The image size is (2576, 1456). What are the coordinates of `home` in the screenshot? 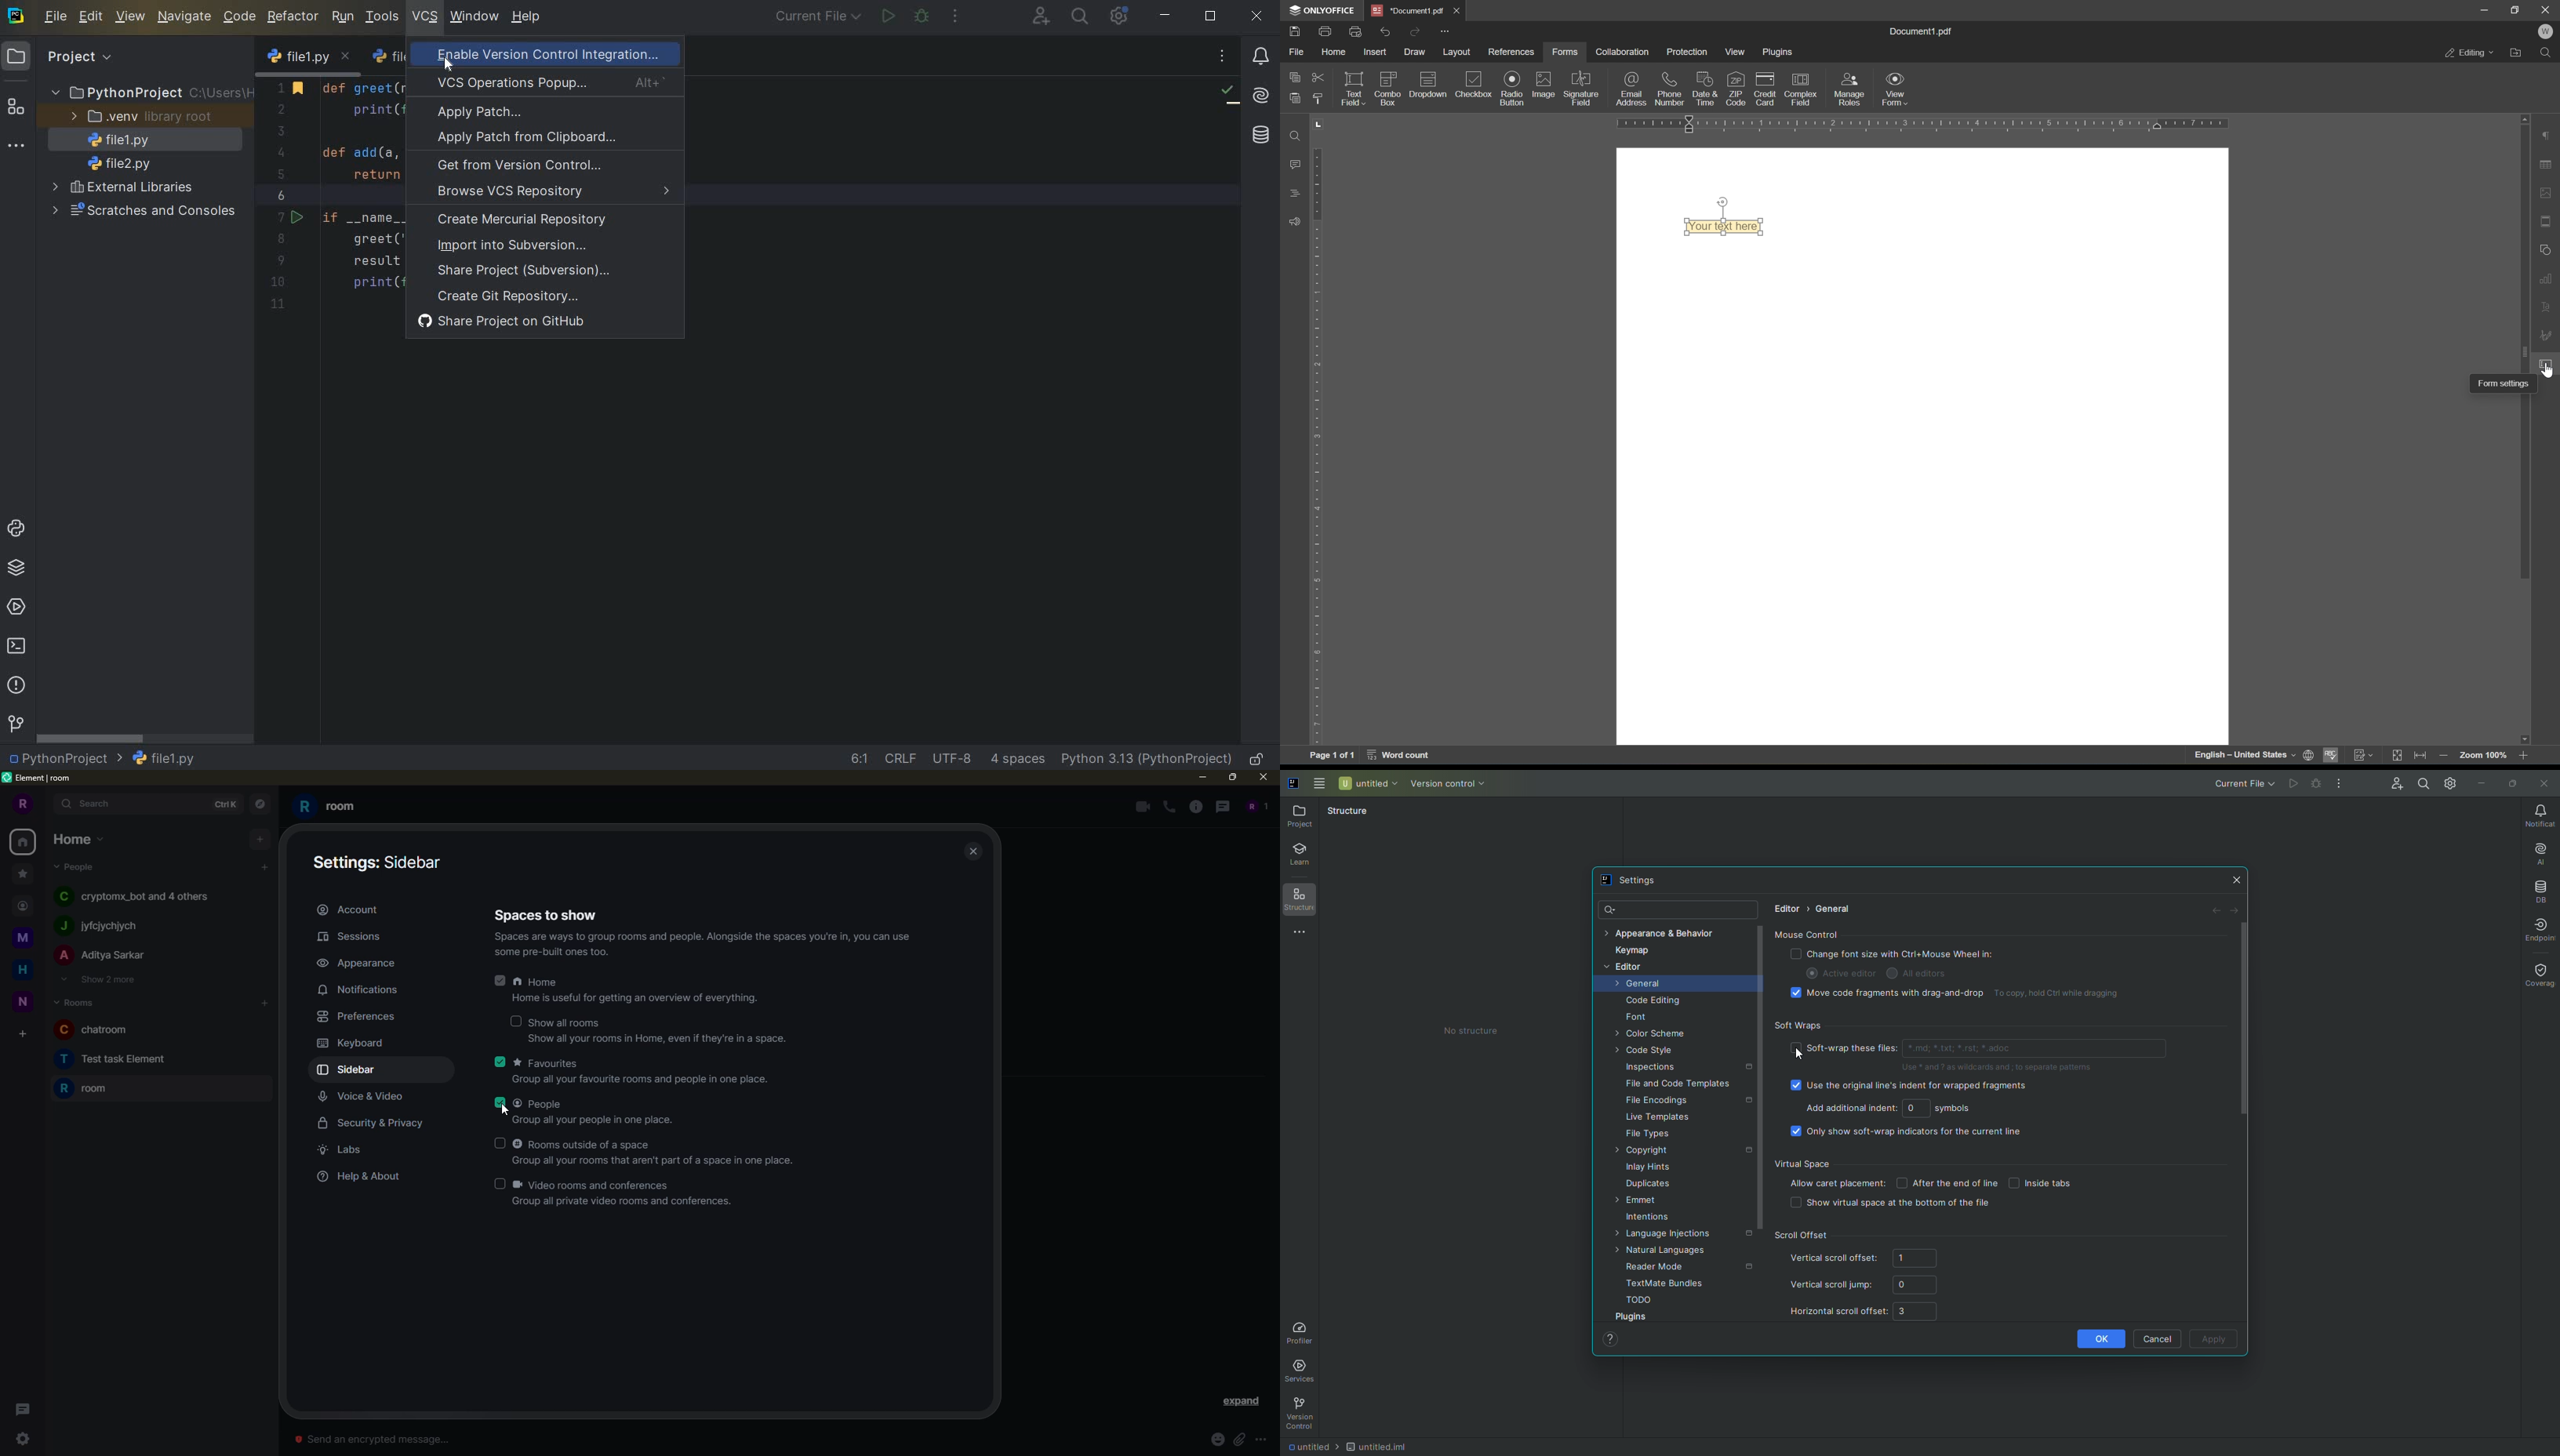 It's located at (1334, 52).